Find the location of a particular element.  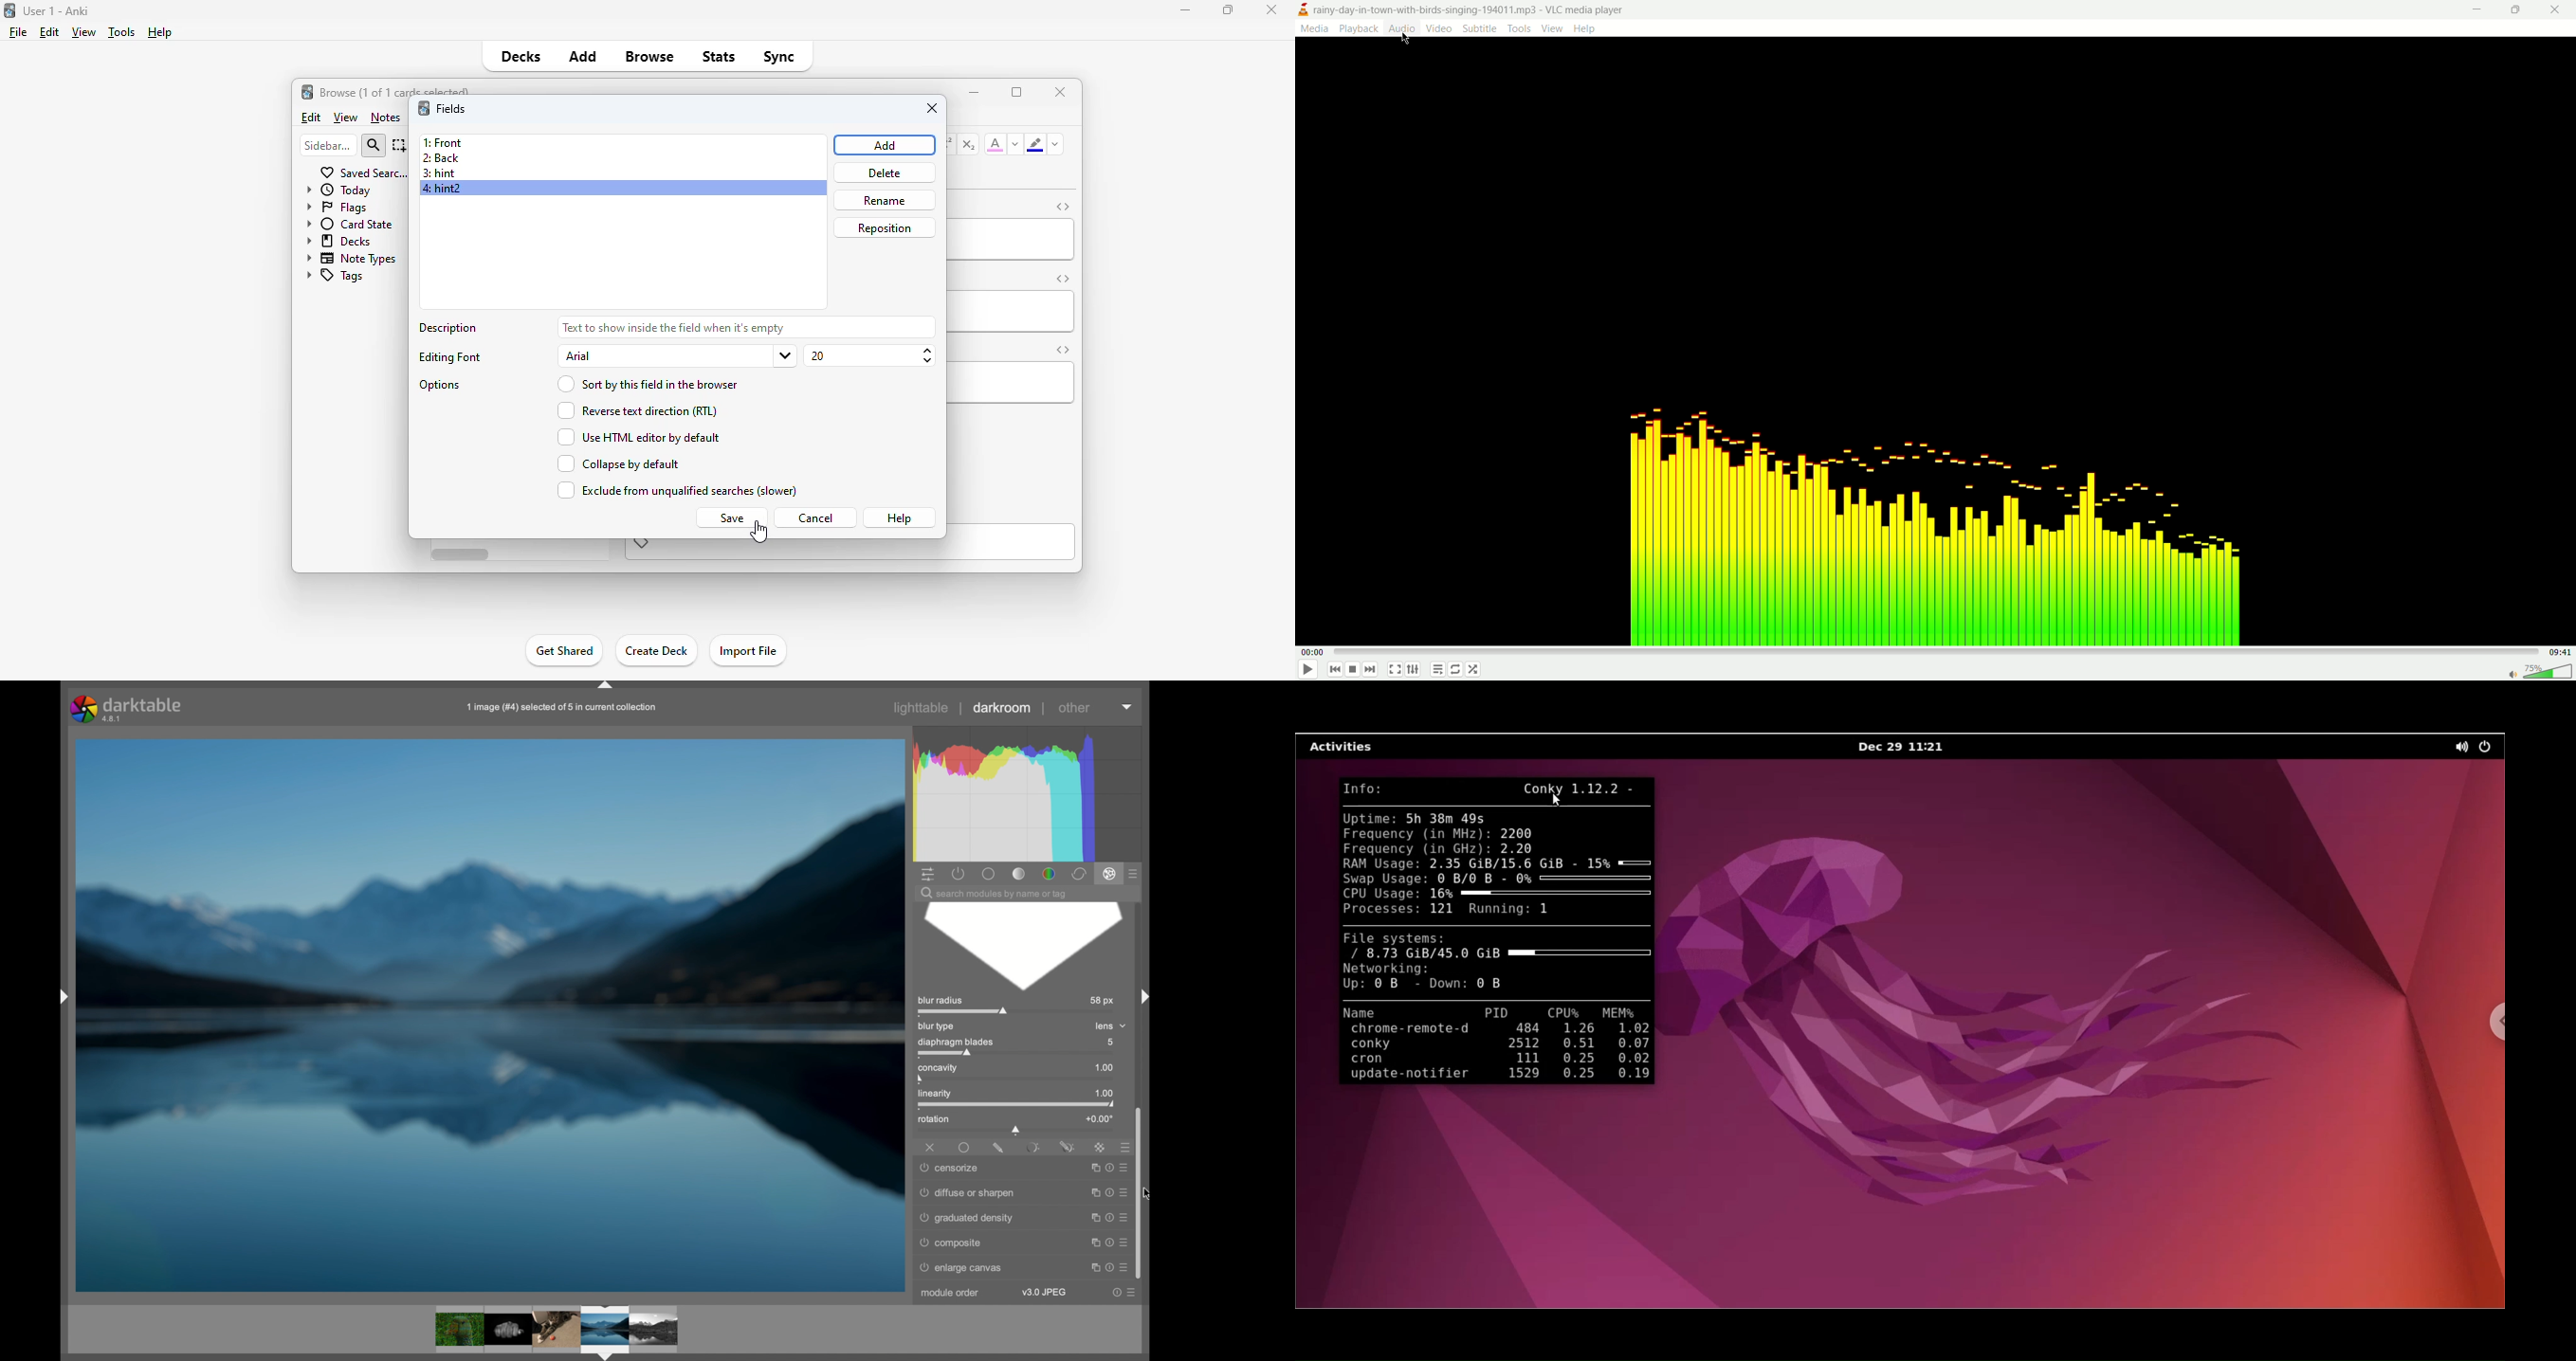

decks is located at coordinates (521, 56).